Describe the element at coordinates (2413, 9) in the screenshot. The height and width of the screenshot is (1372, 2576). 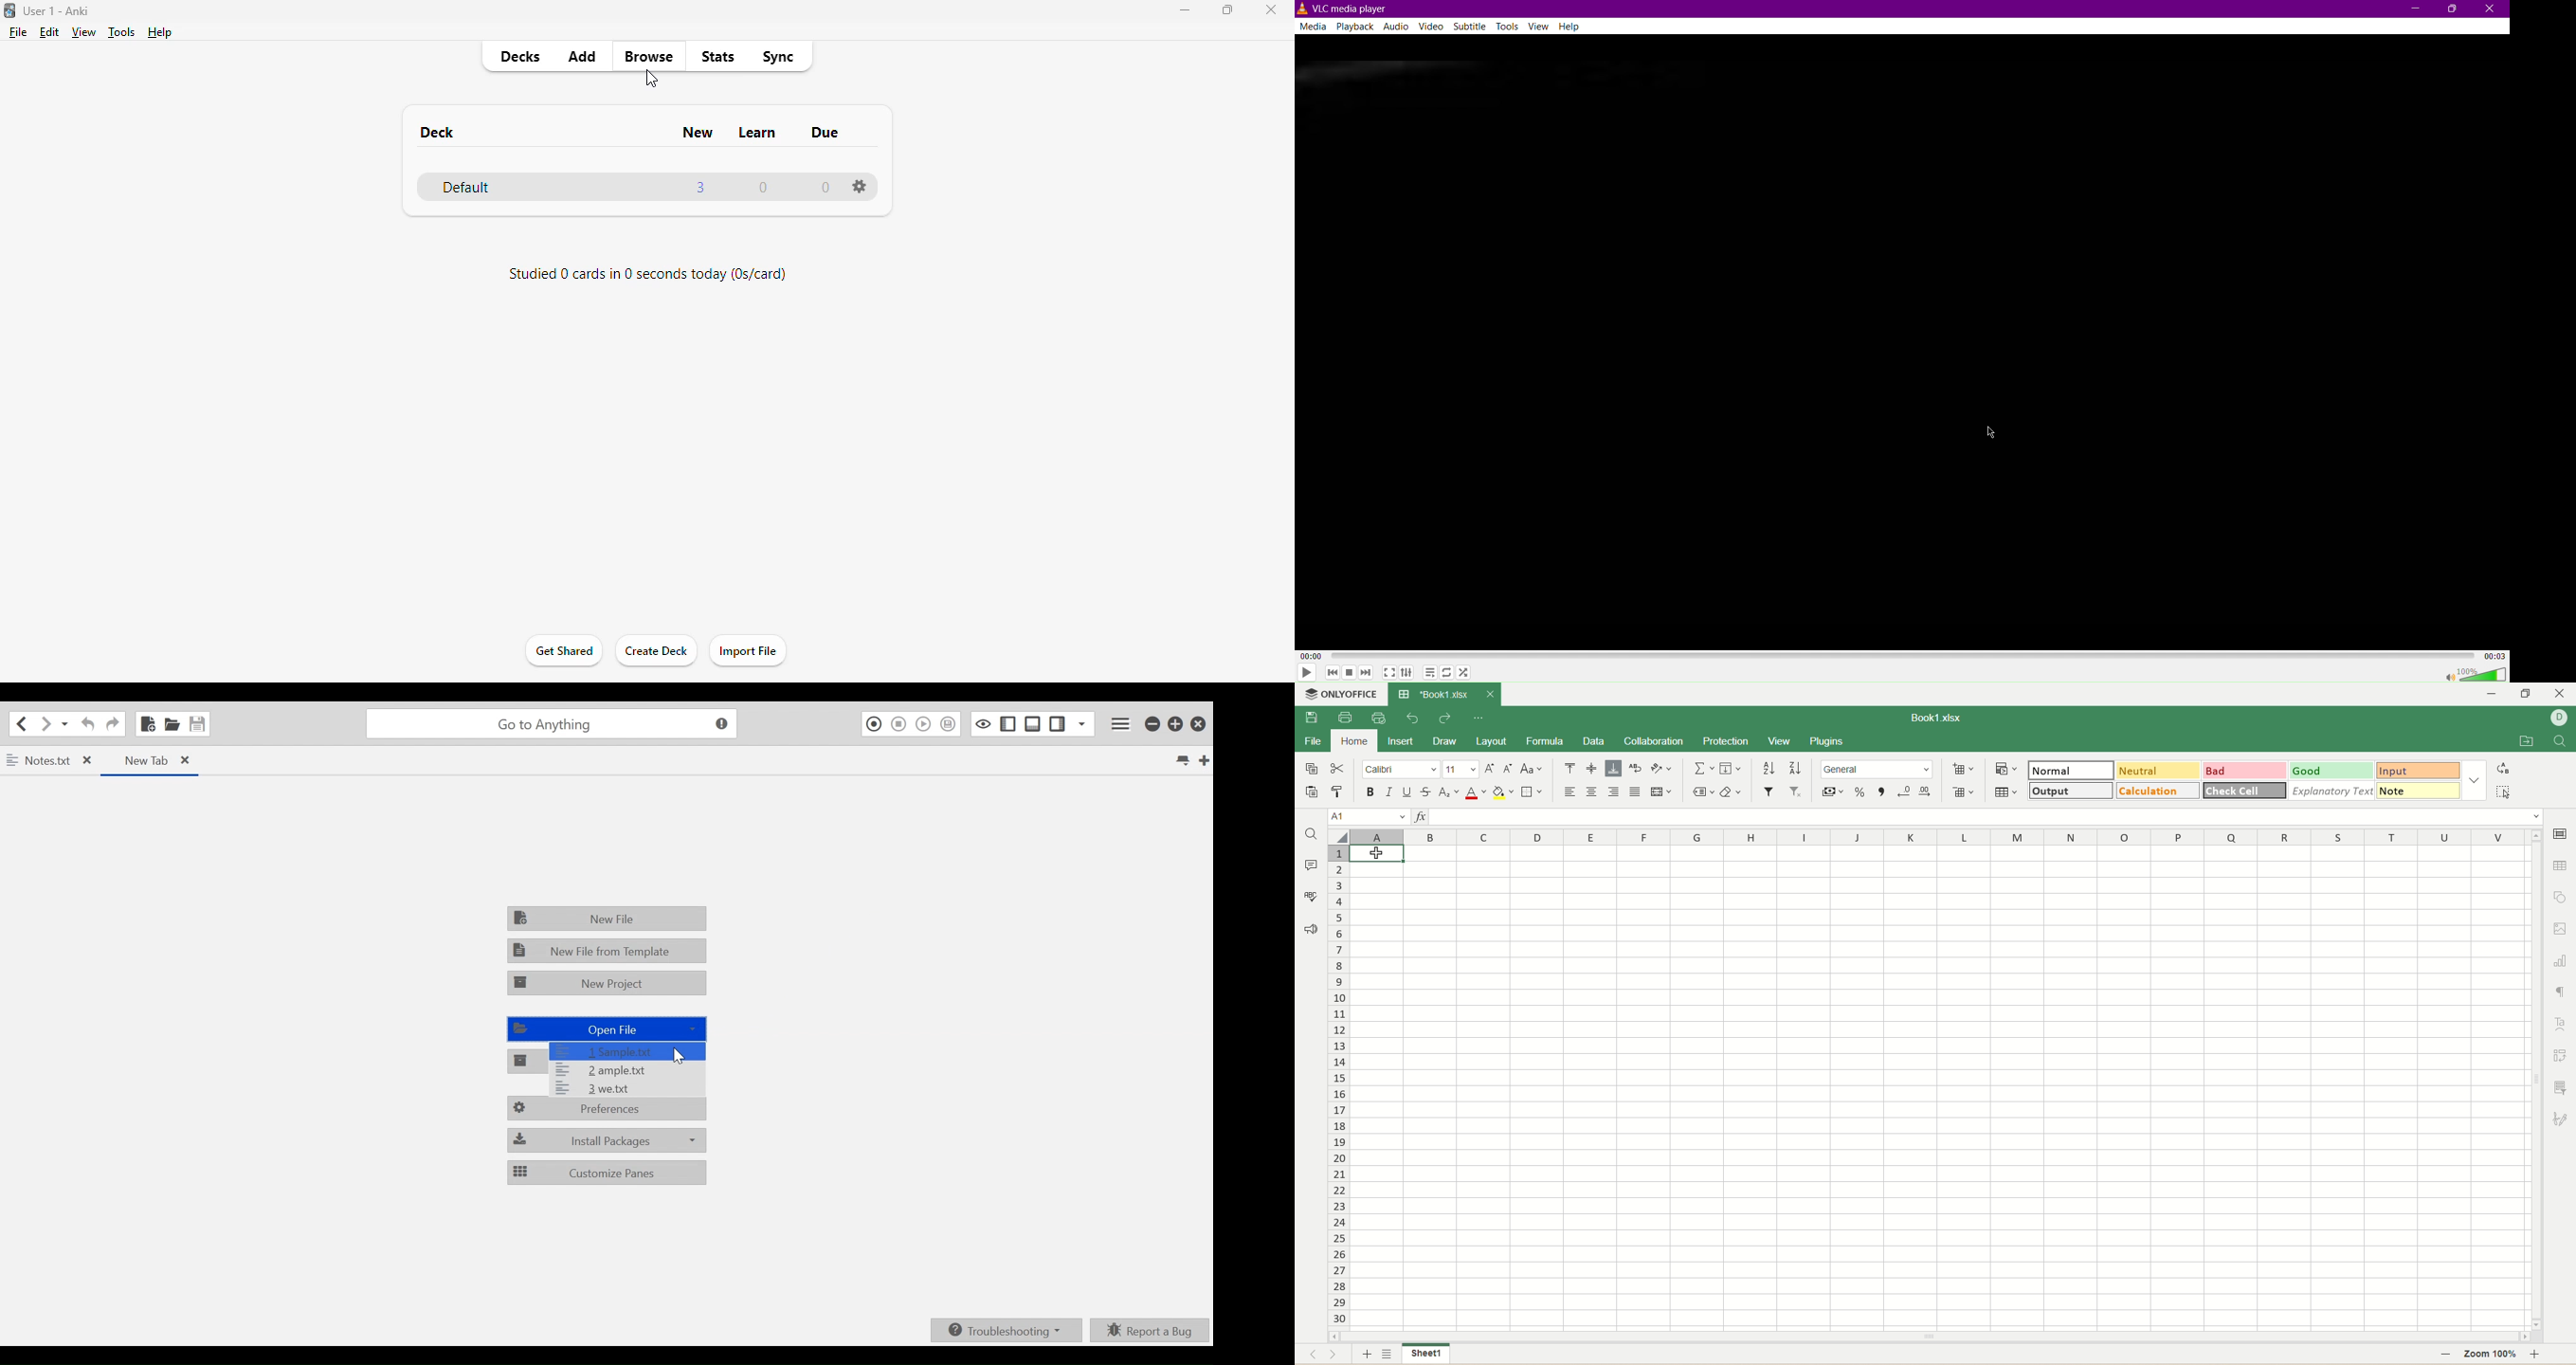
I see `Minimize` at that location.